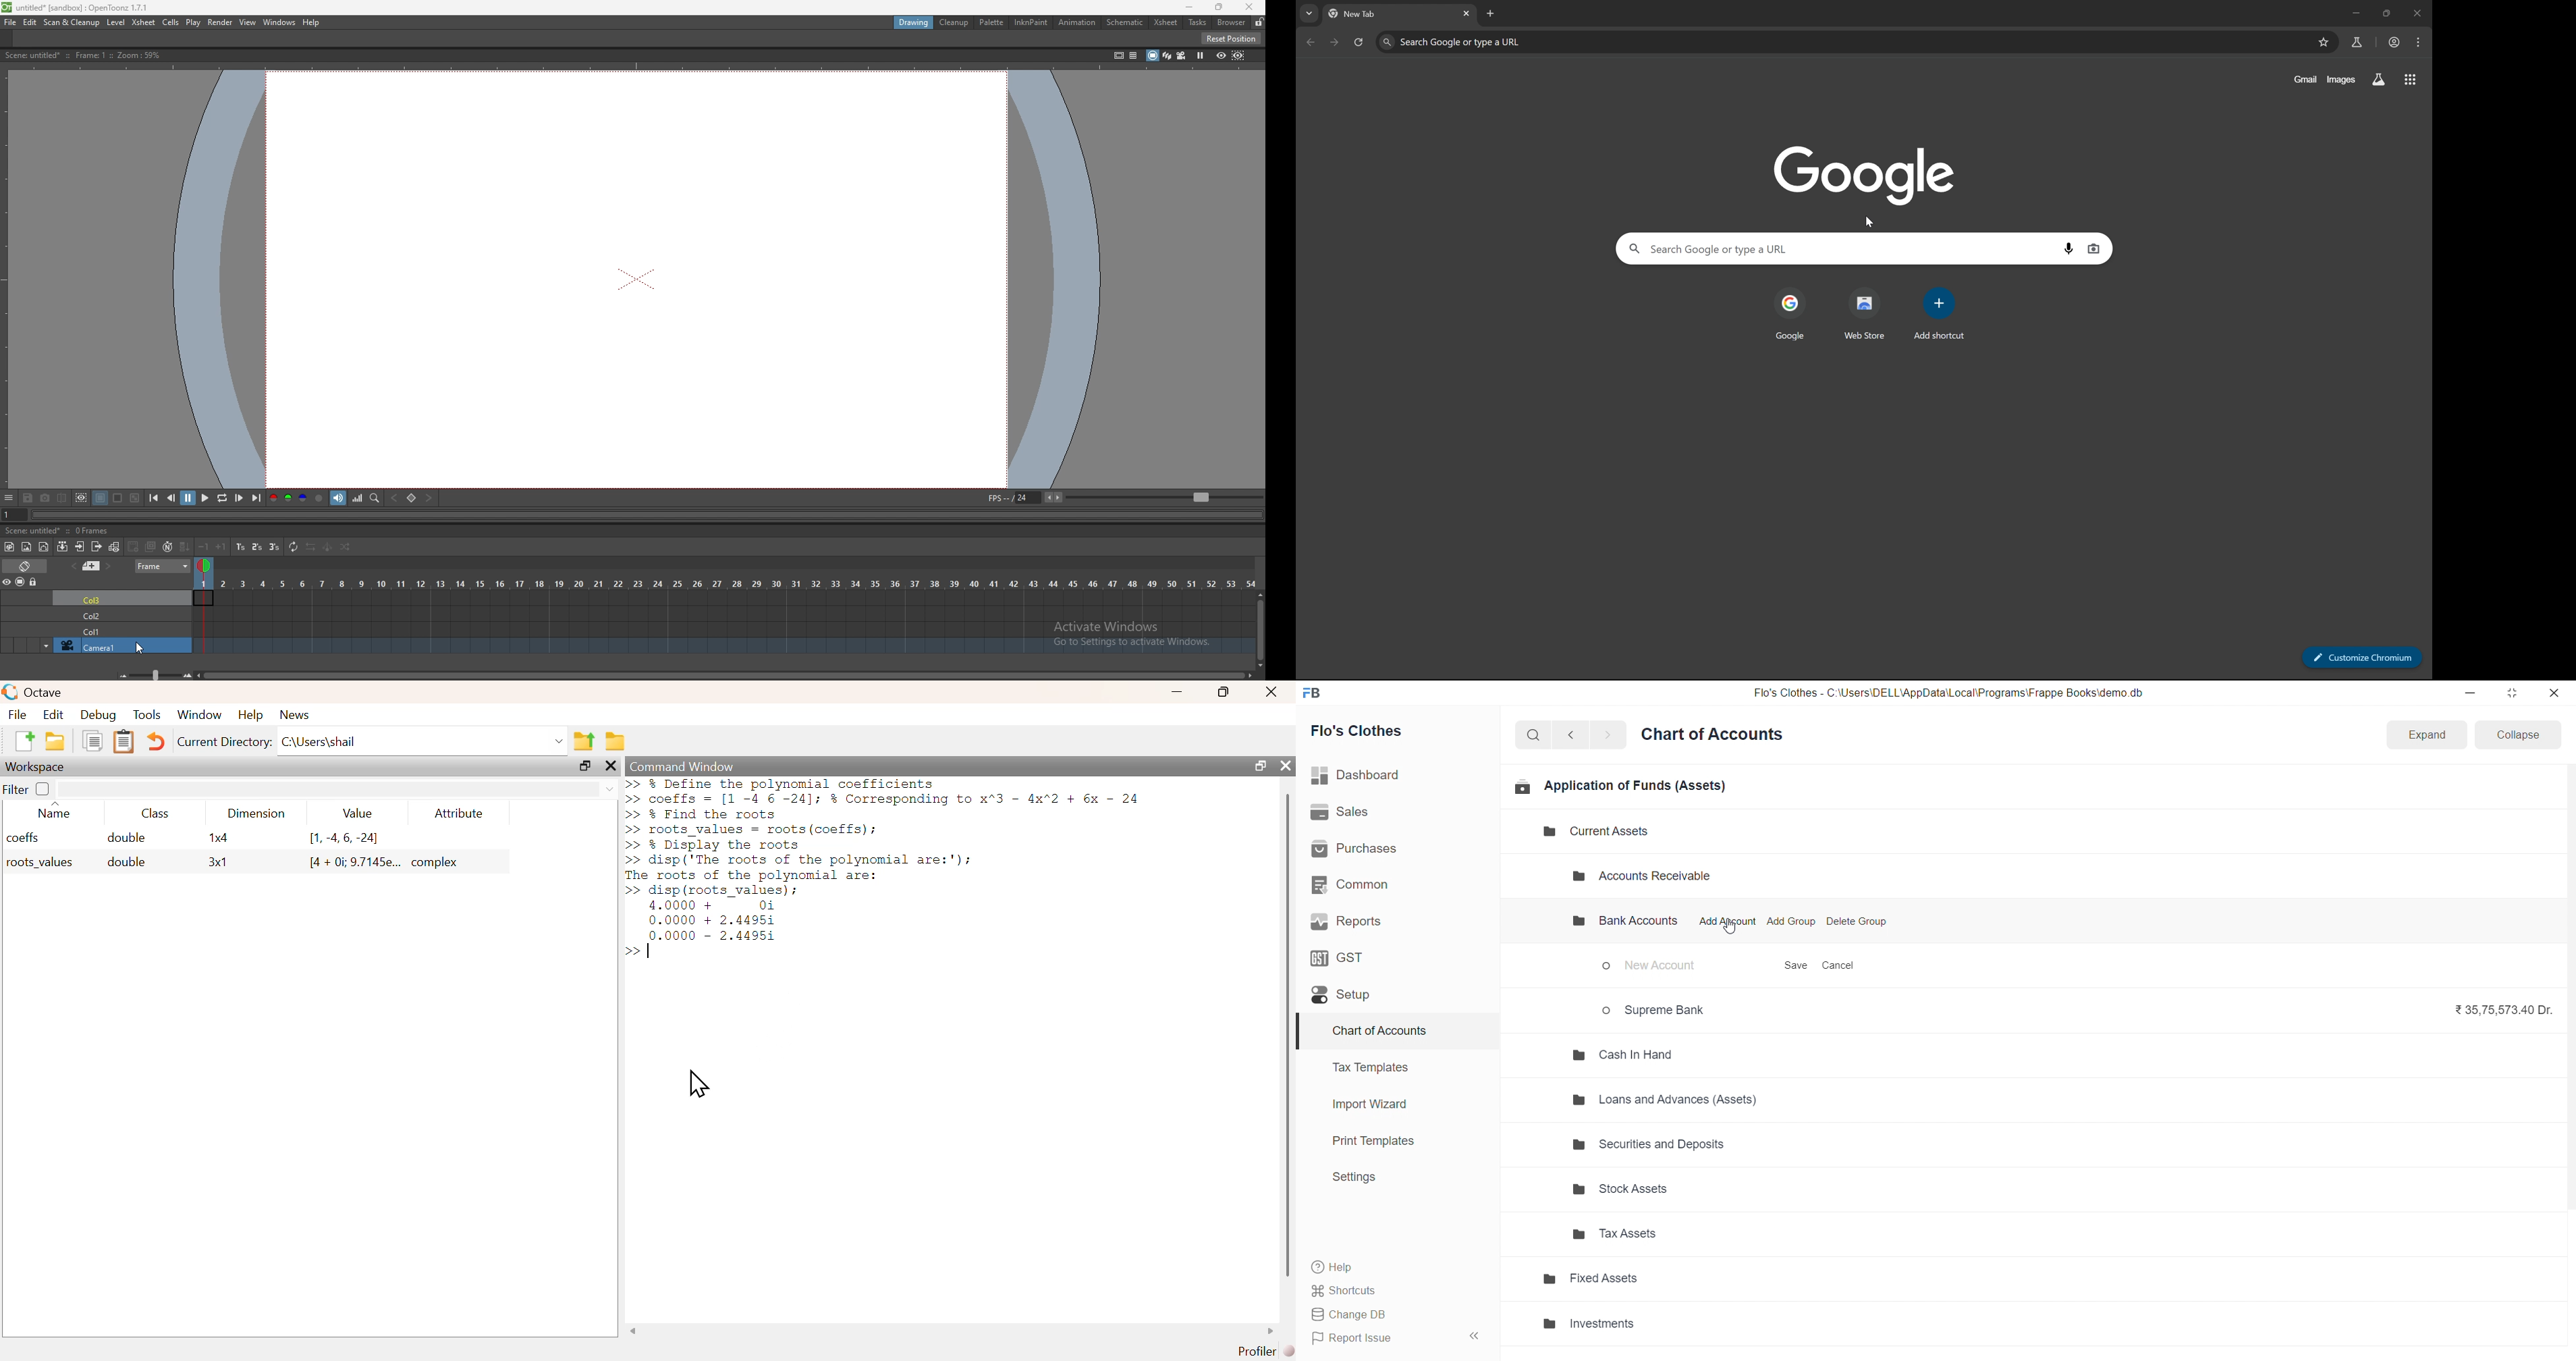 Image resolution: width=2576 pixels, height=1372 pixels. Describe the element at coordinates (1677, 1190) in the screenshot. I see `Stock Assets` at that location.